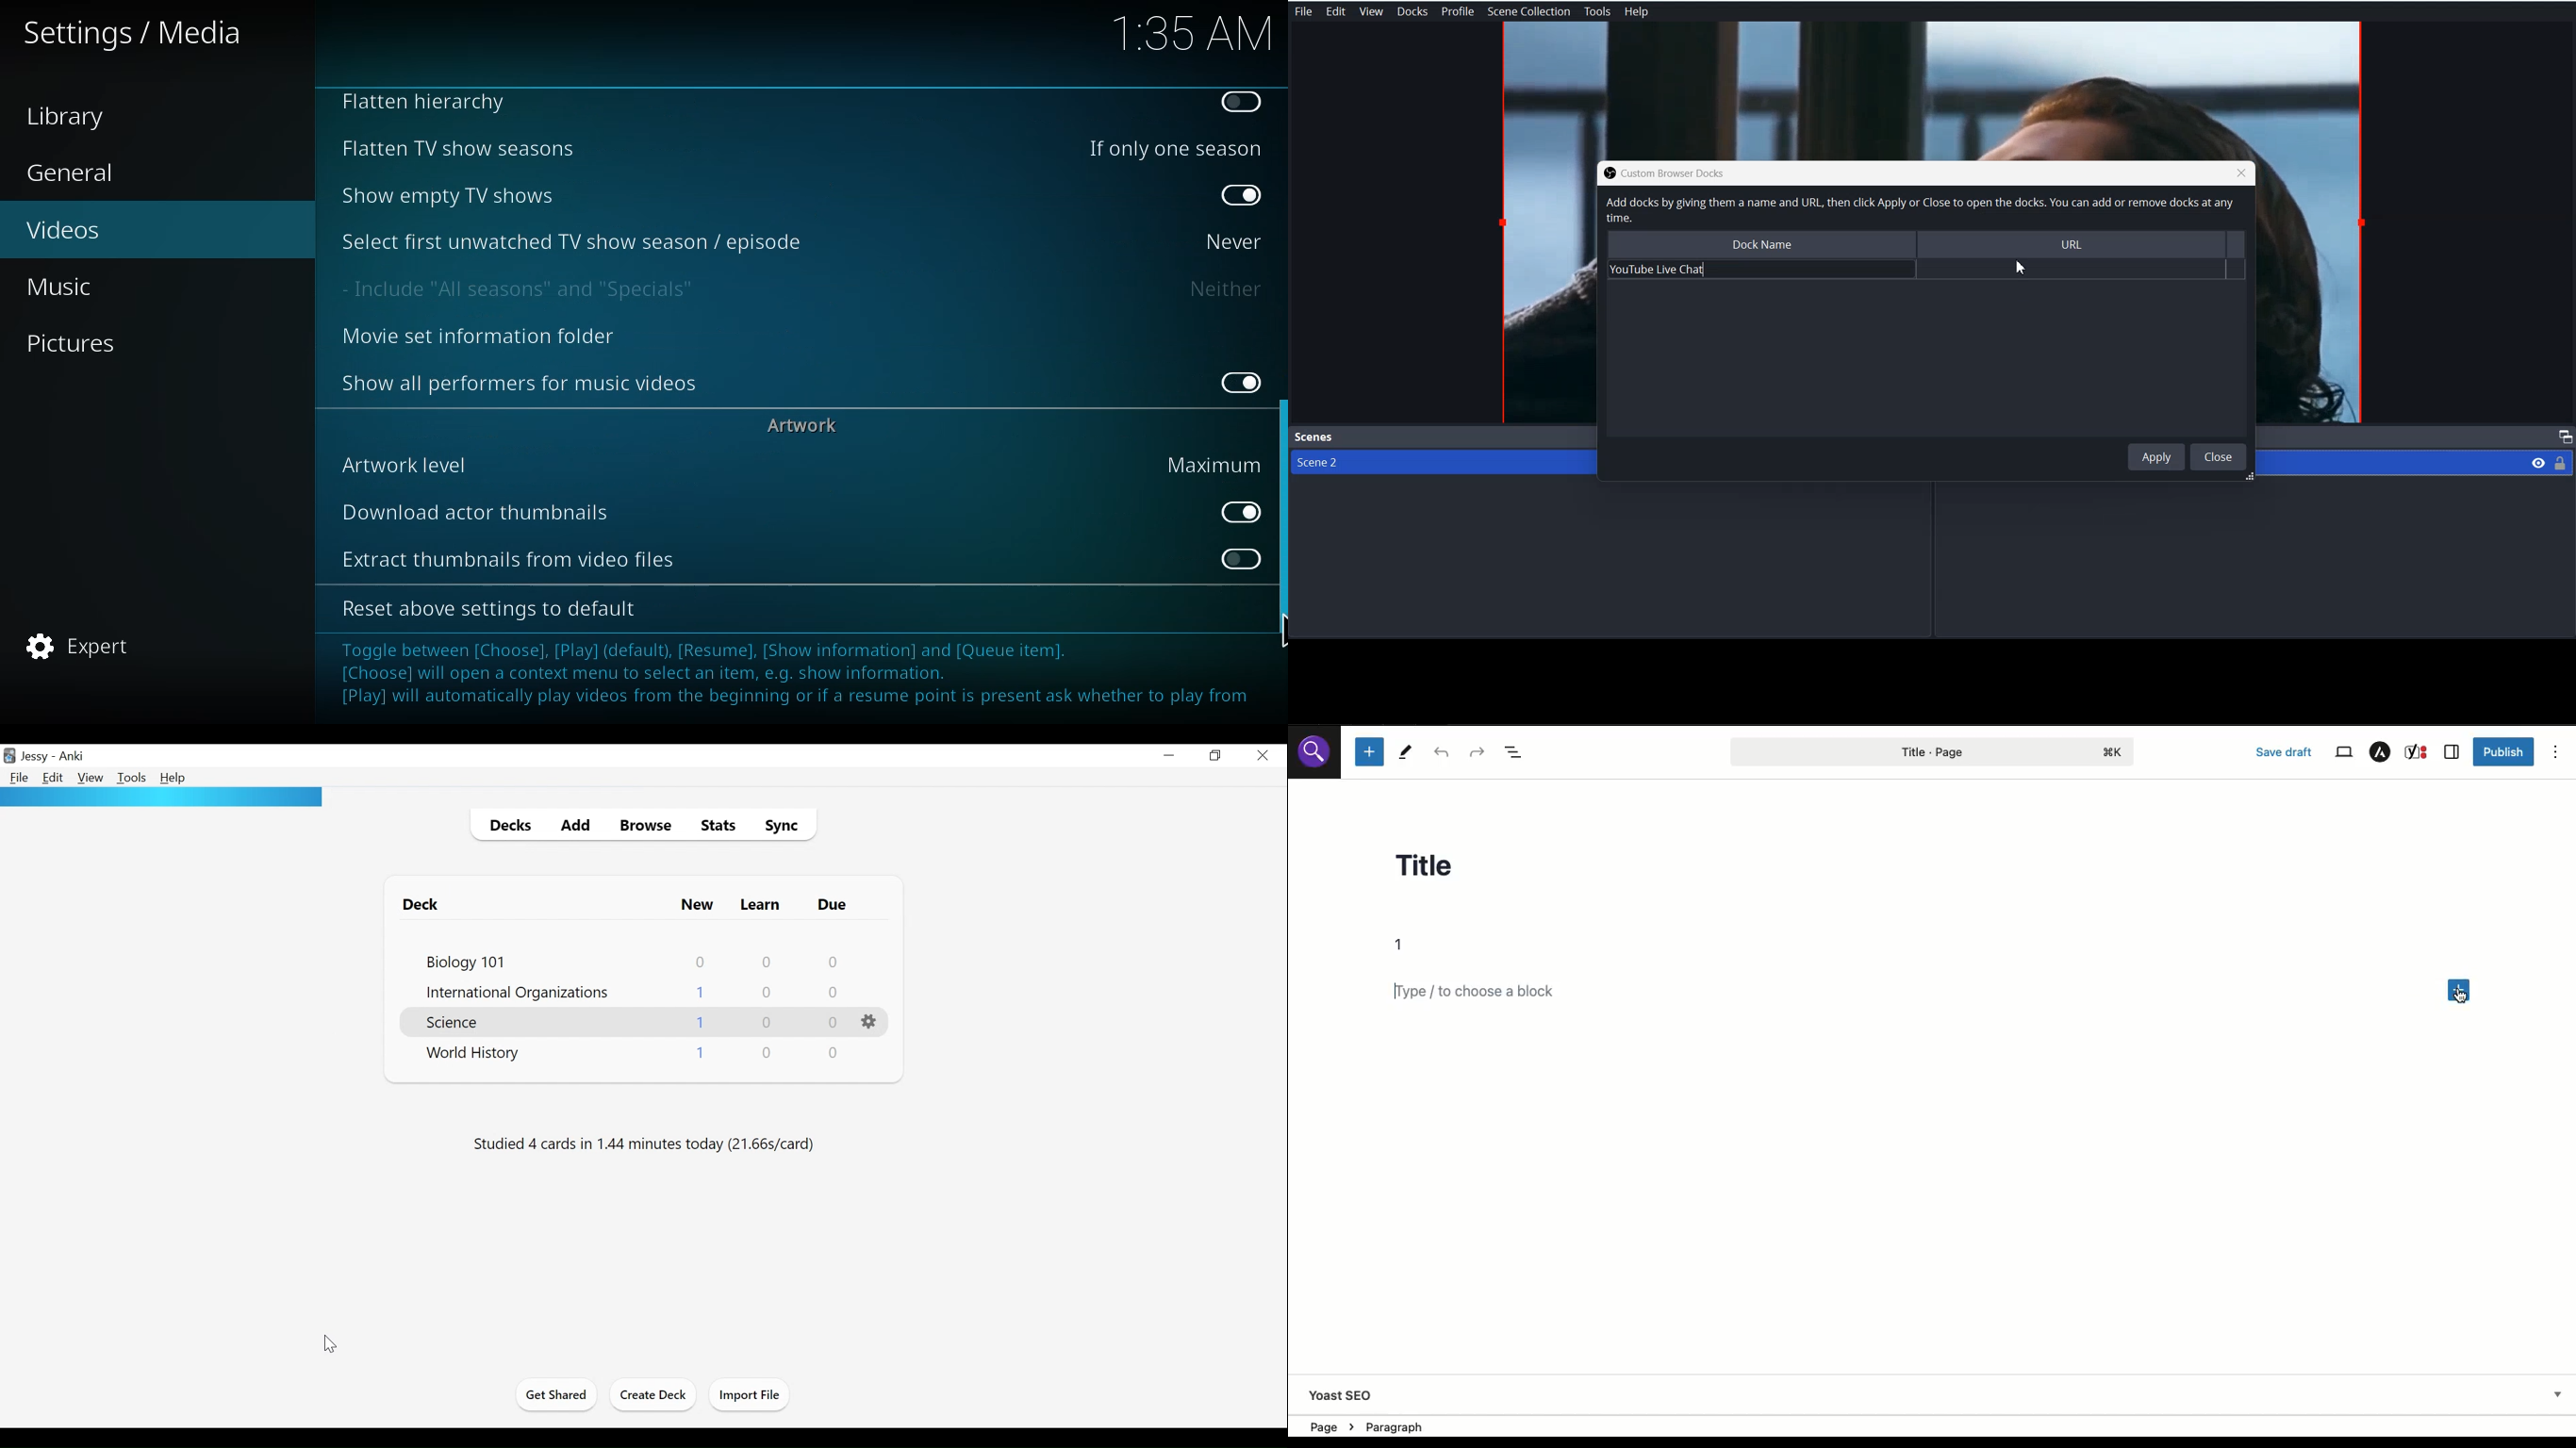 This screenshot has height=1456, width=2576. What do you see at coordinates (1458, 11) in the screenshot?
I see `Profile` at bounding box center [1458, 11].